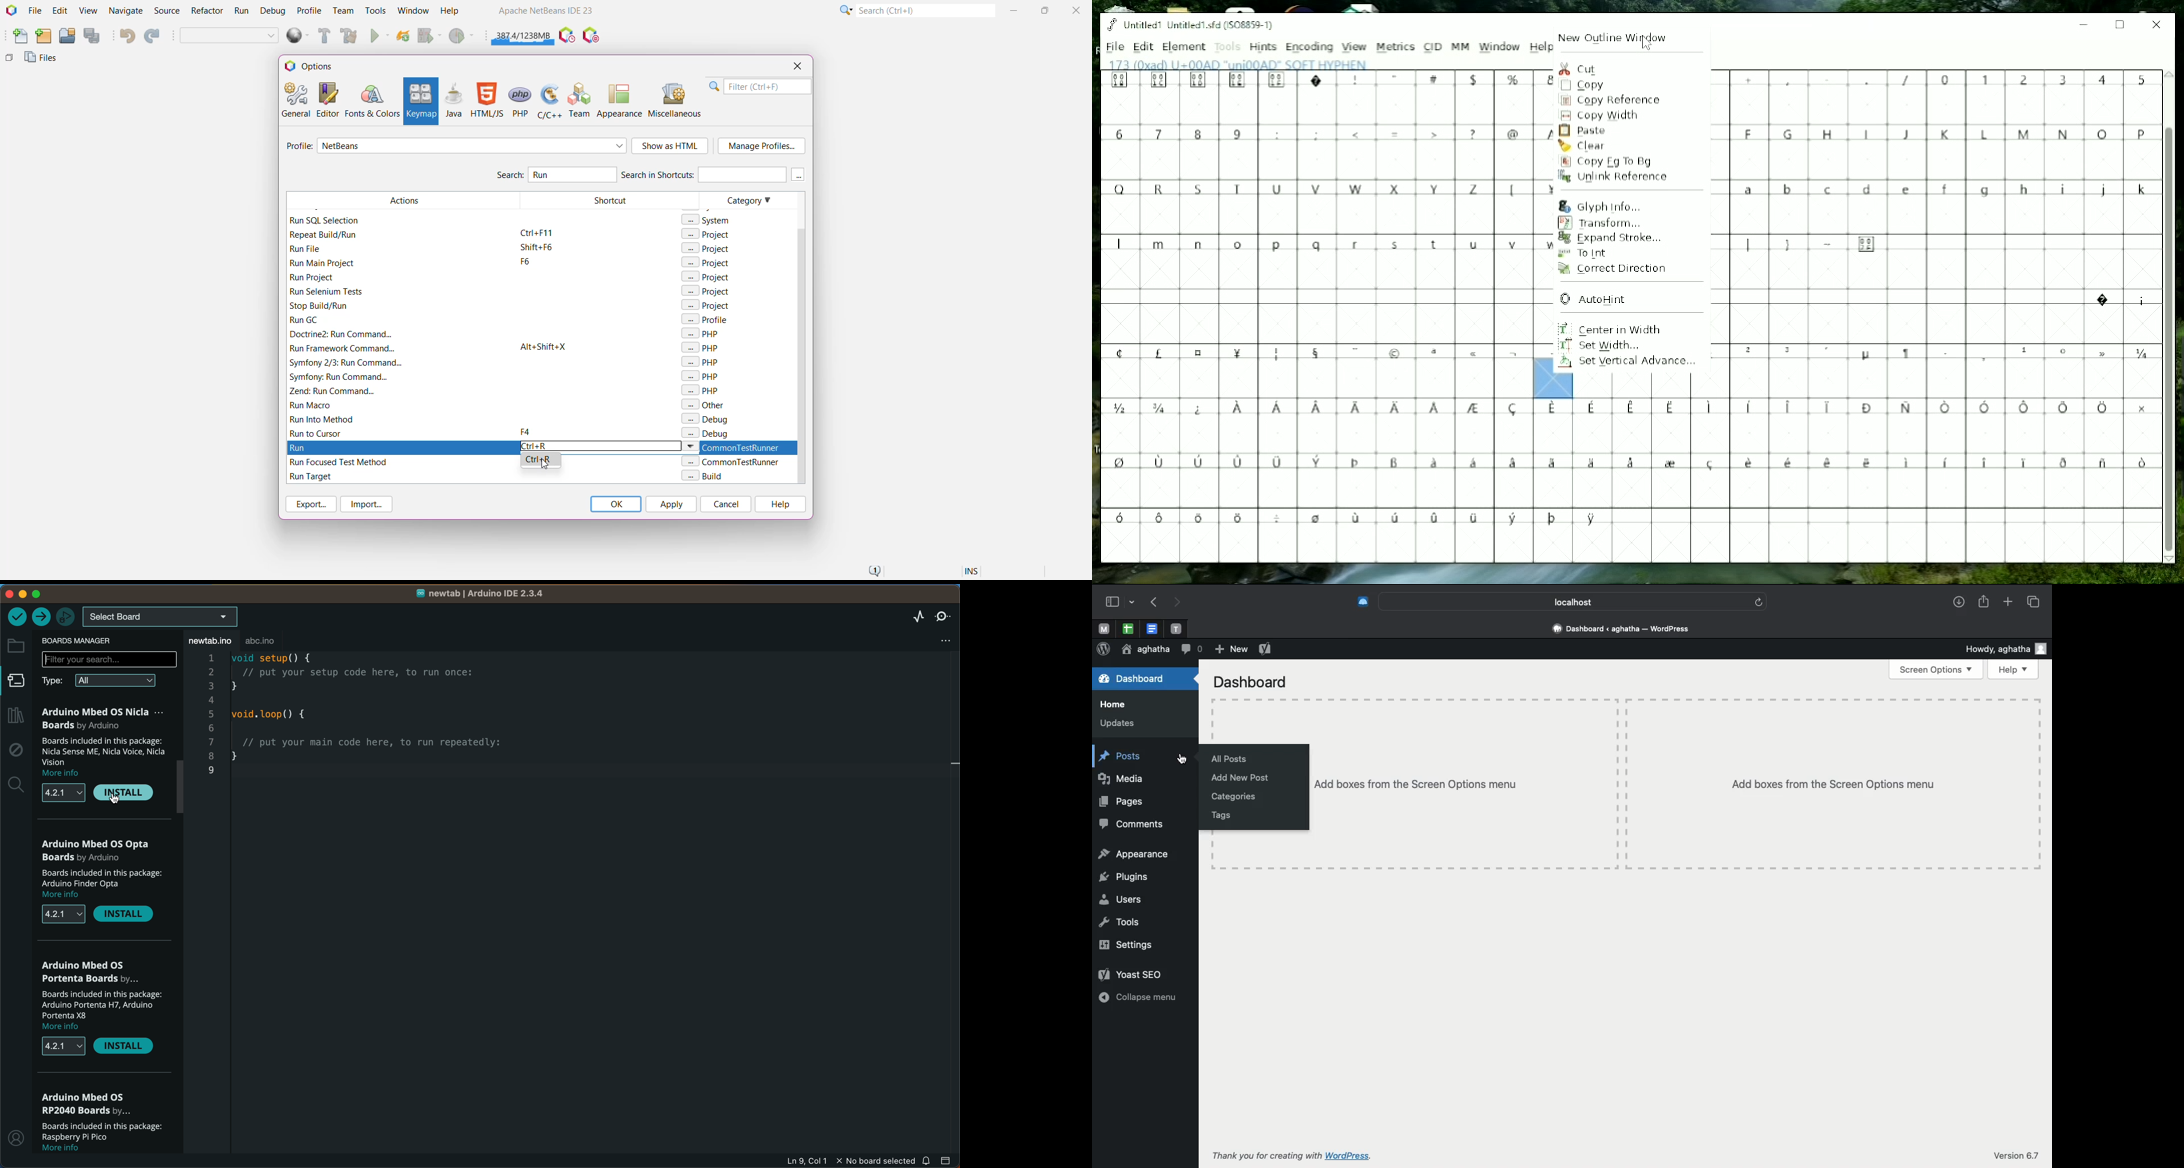  What do you see at coordinates (1191, 25) in the screenshot?
I see `Title` at bounding box center [1191, 25].